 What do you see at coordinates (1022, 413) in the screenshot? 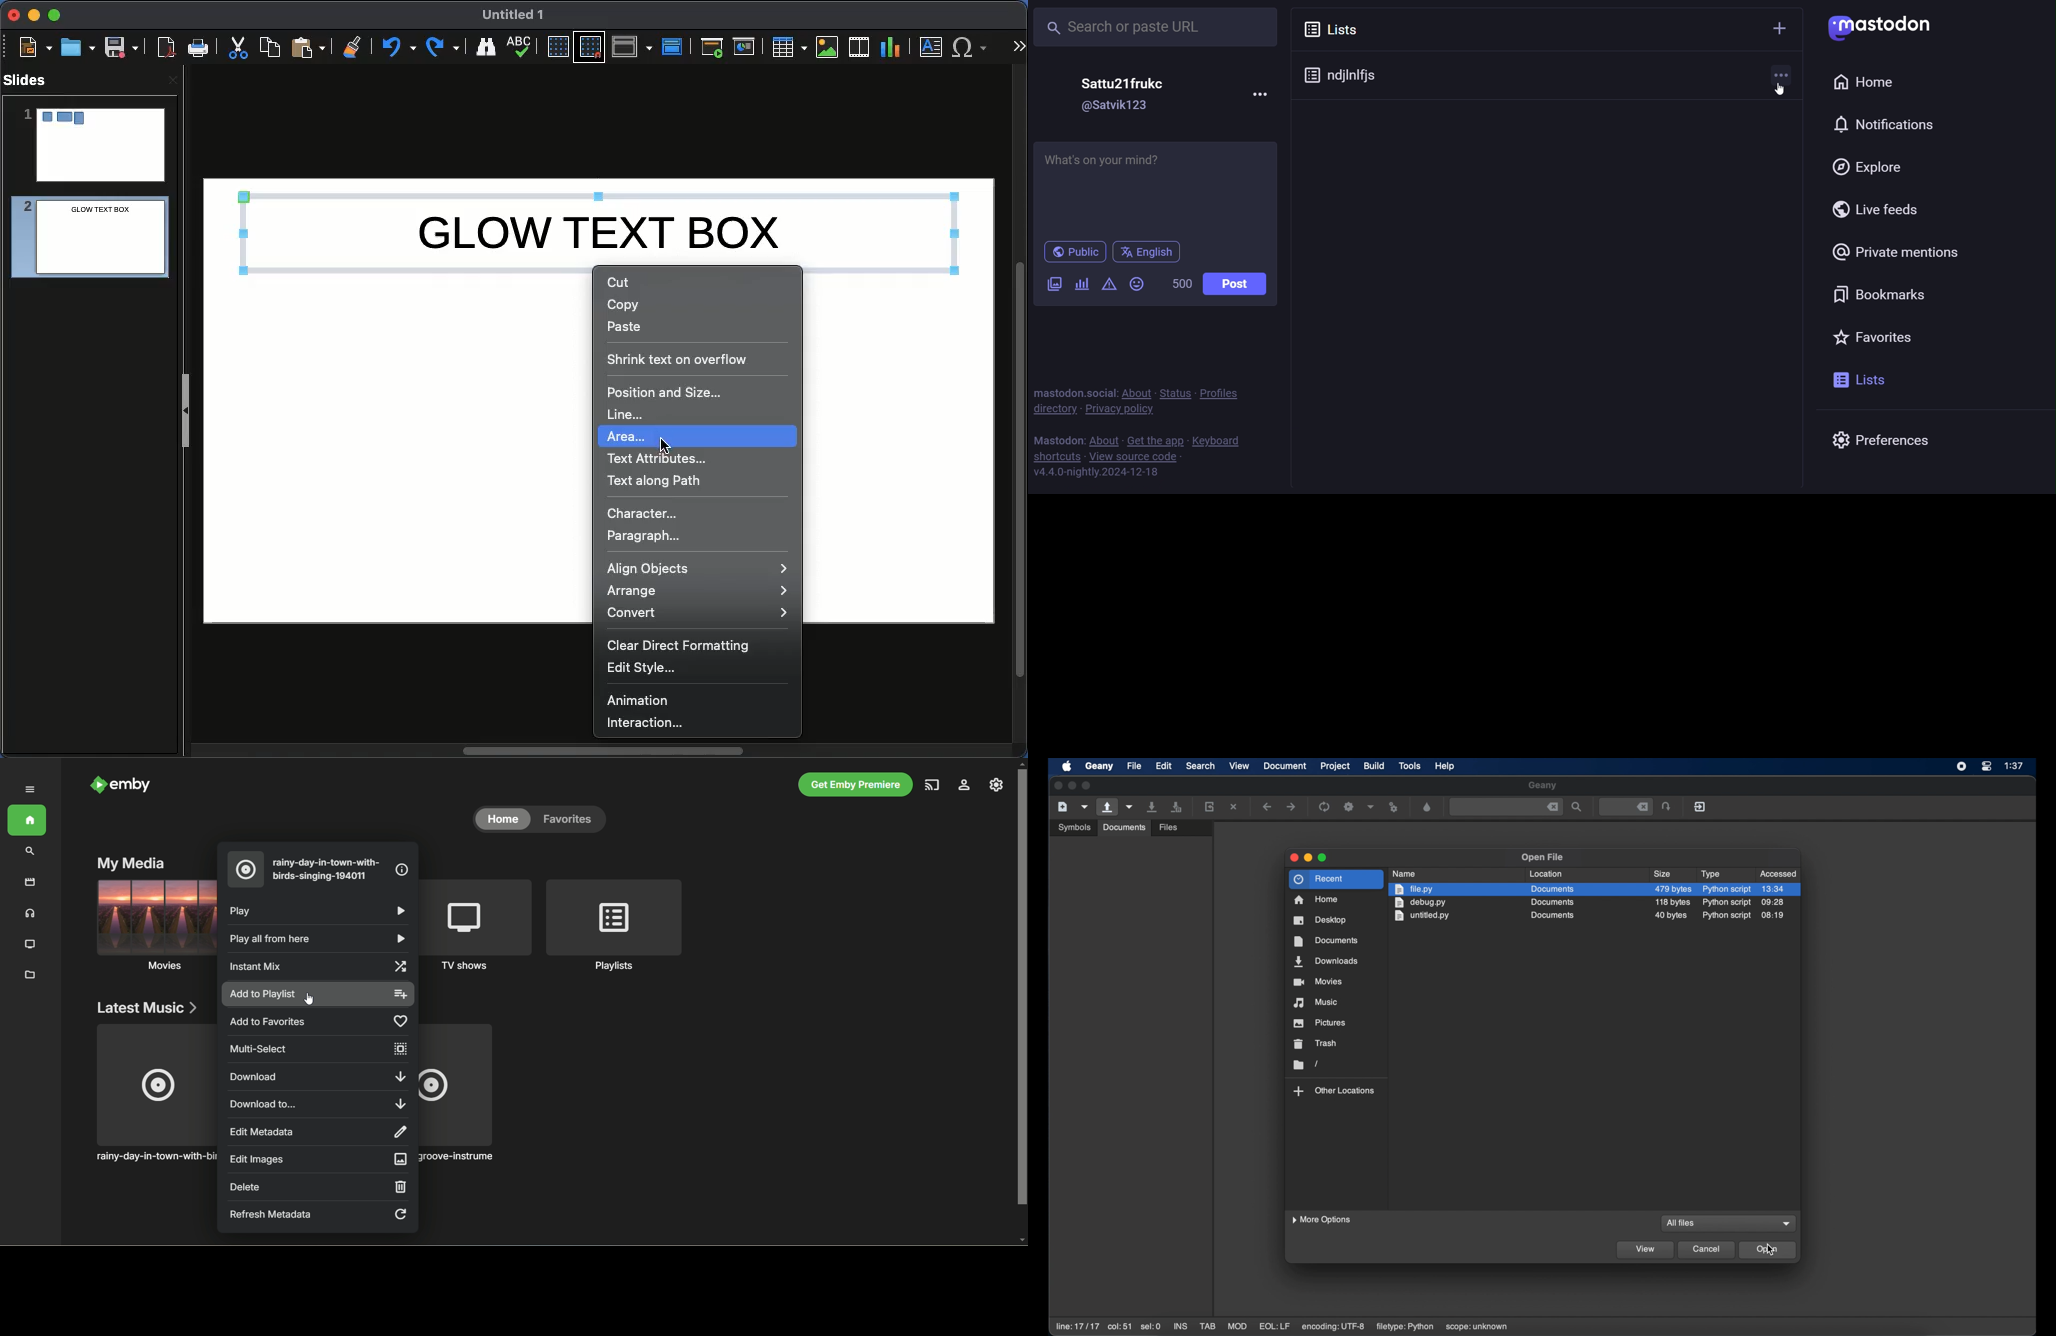
I see `Scroll` at bounding box center [1022, 413].